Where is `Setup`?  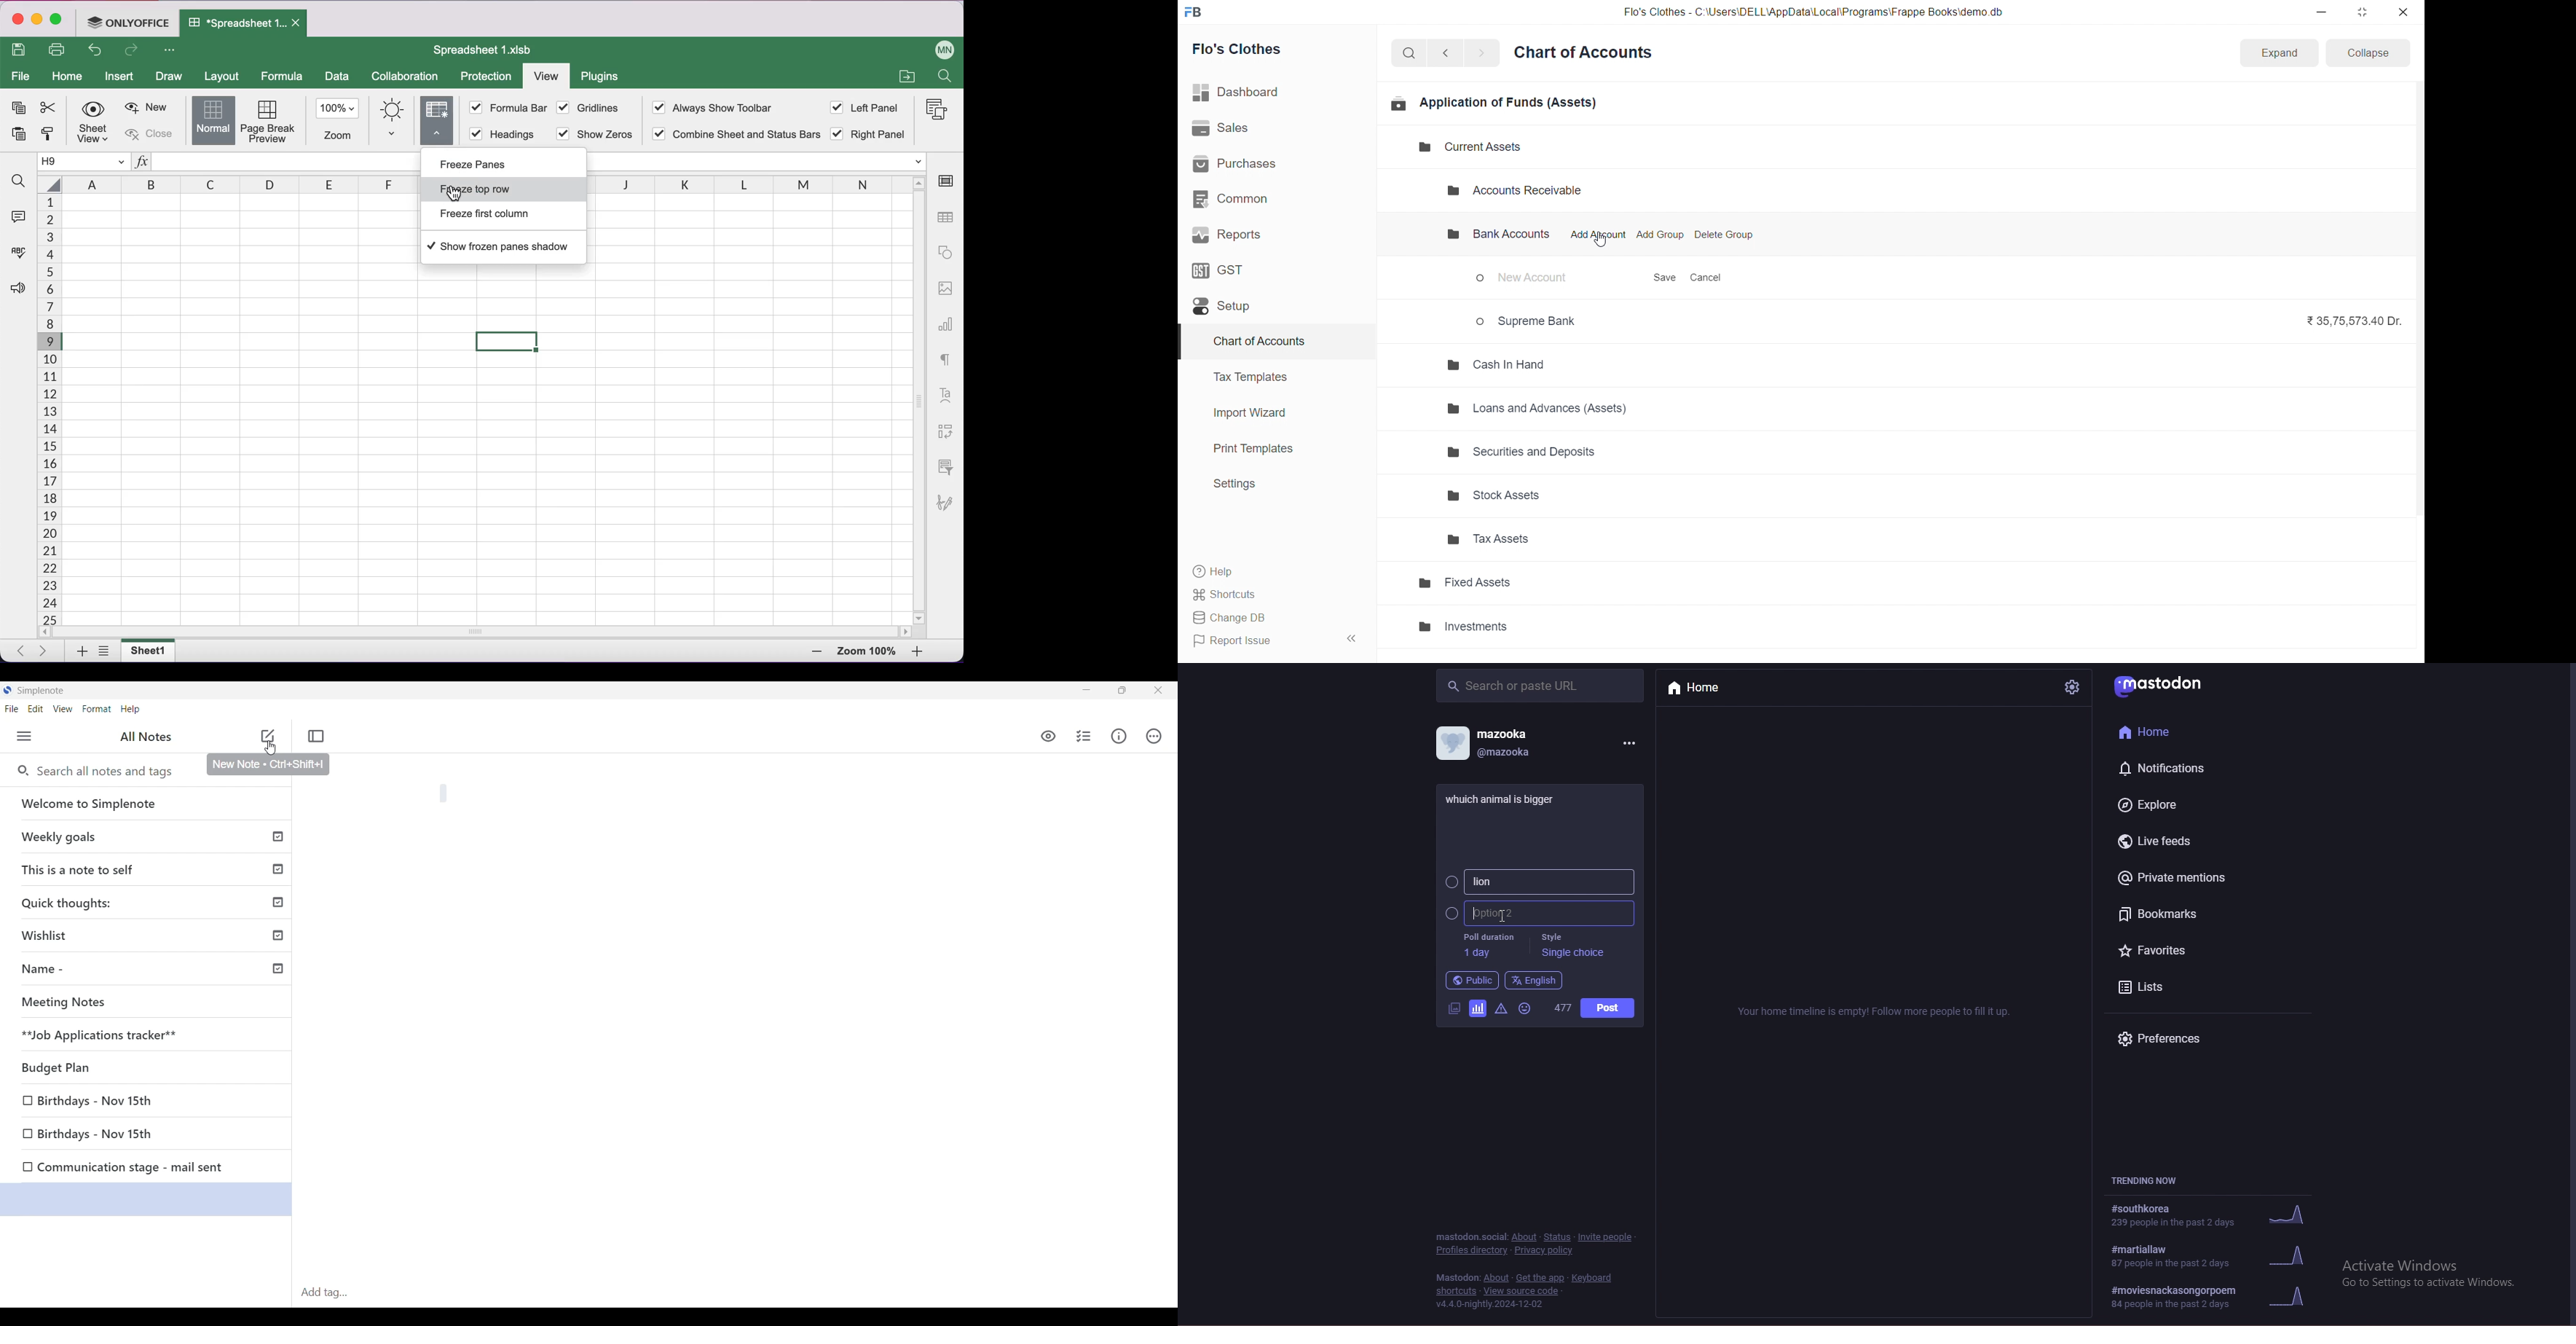
Setup is located at coordinates (1271, 306).